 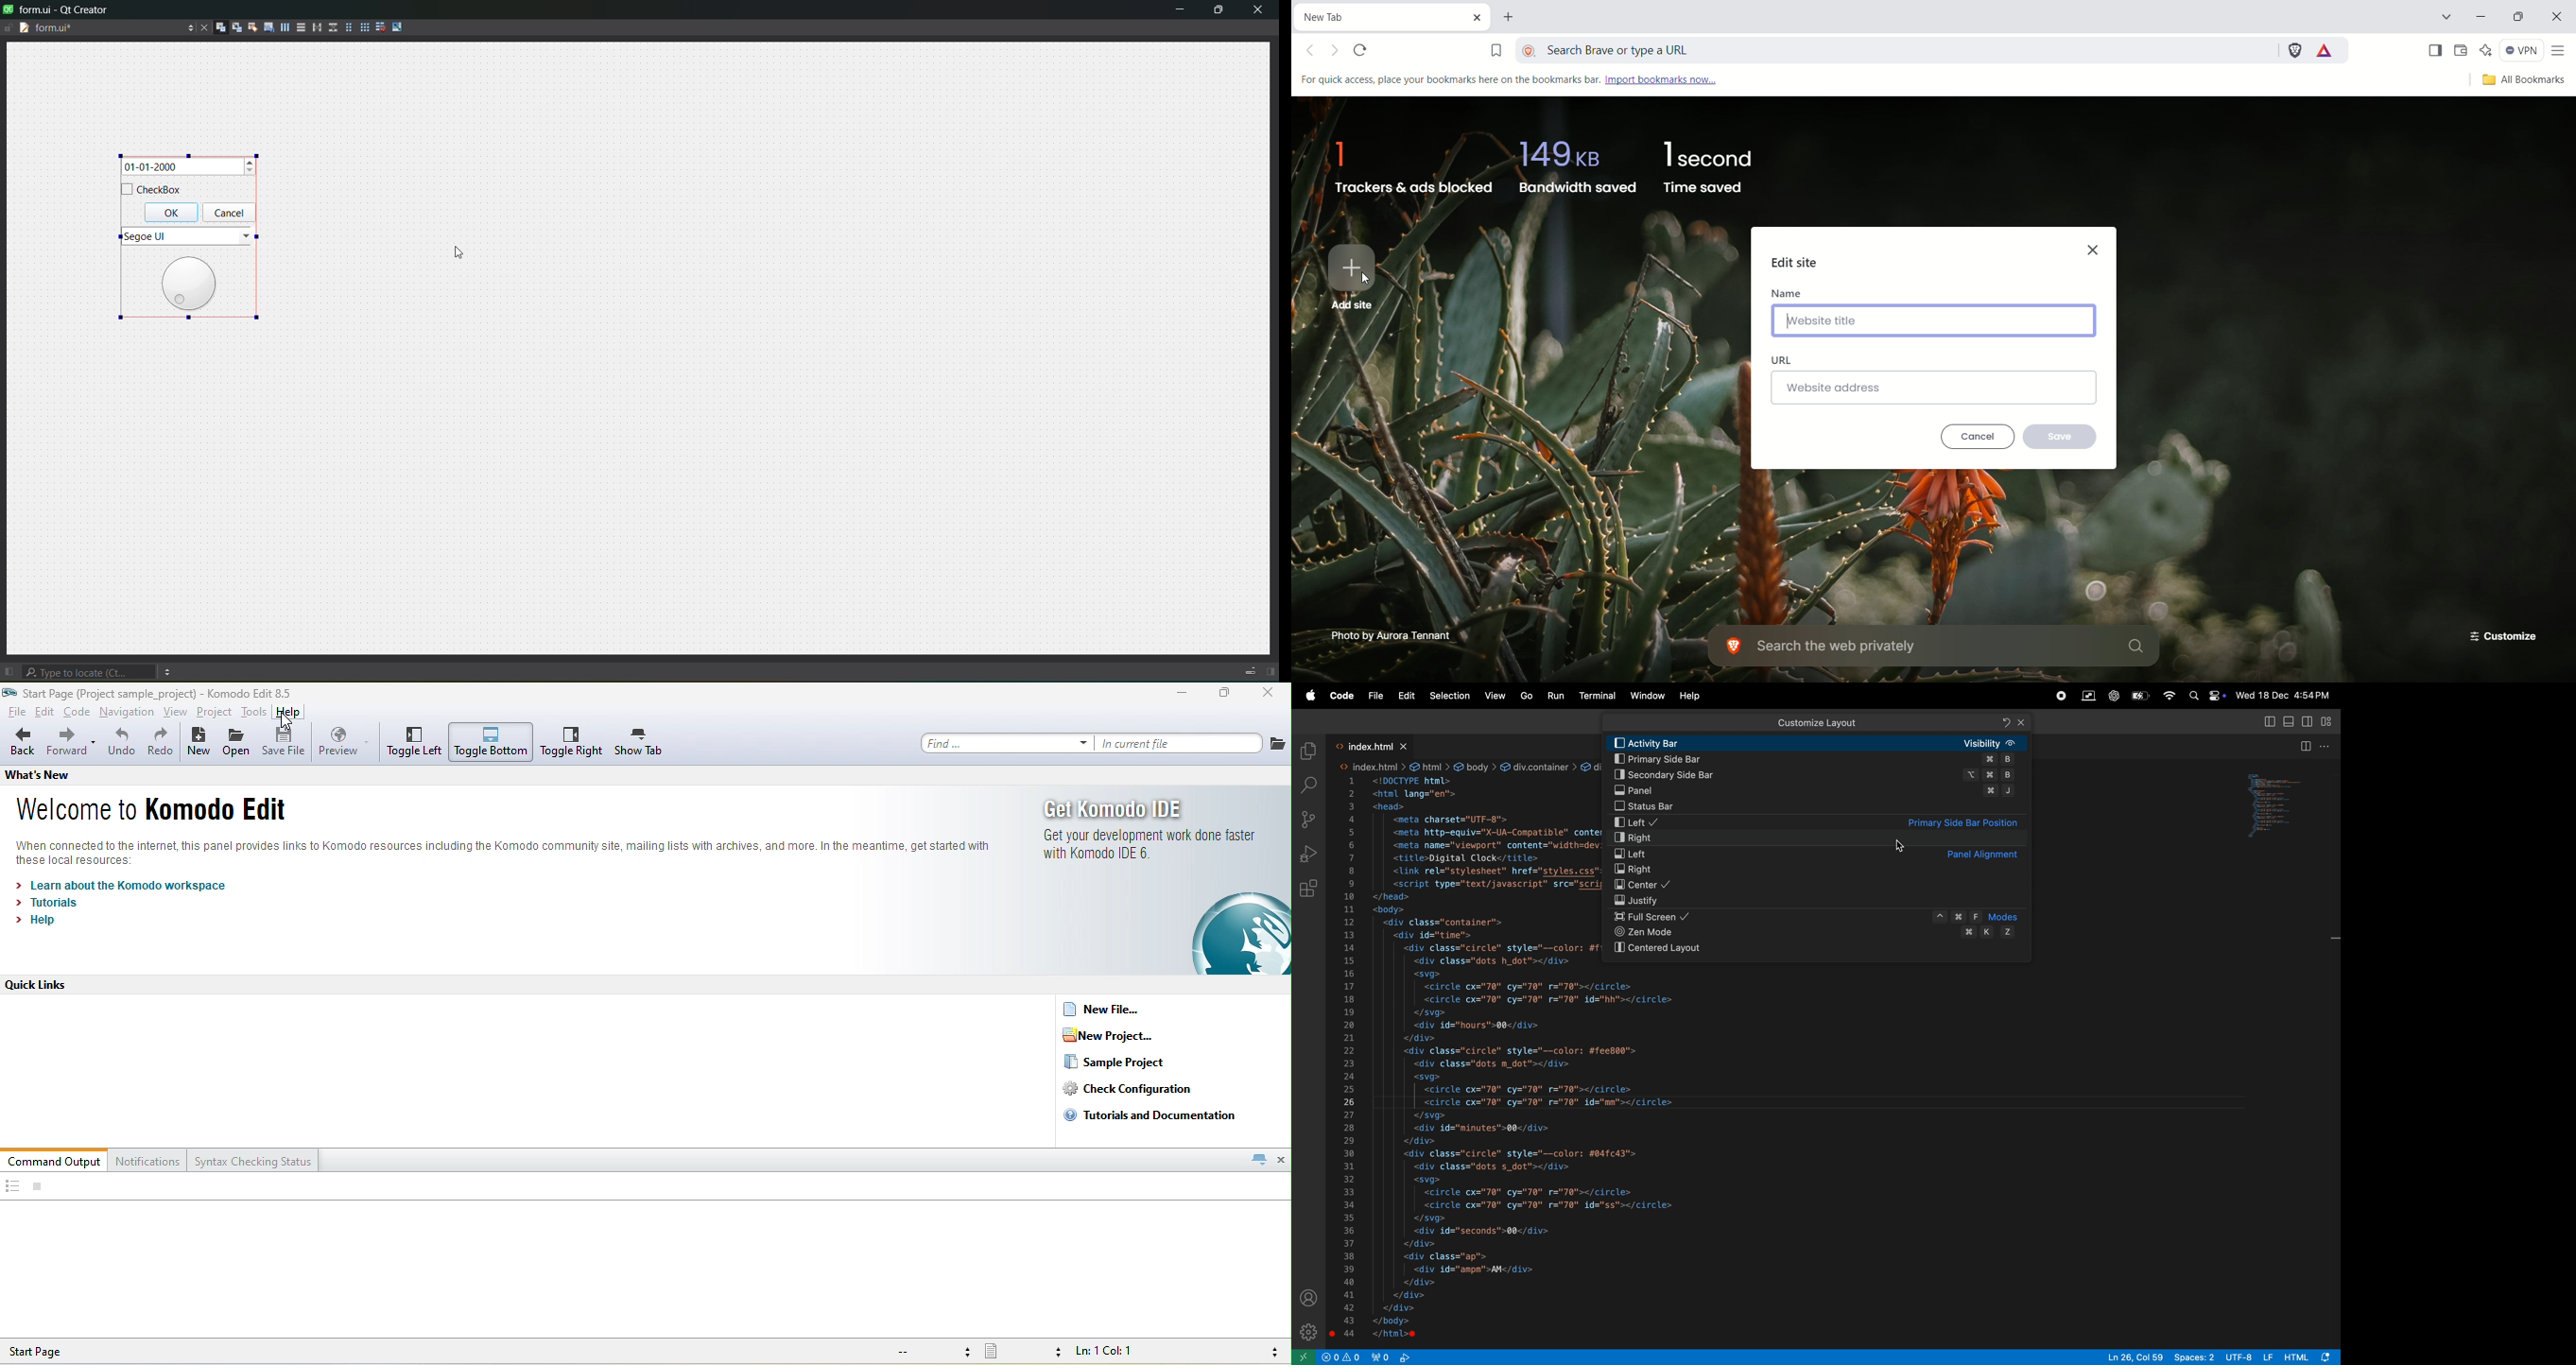 I want to click on Close, so click(x=202, y=27).